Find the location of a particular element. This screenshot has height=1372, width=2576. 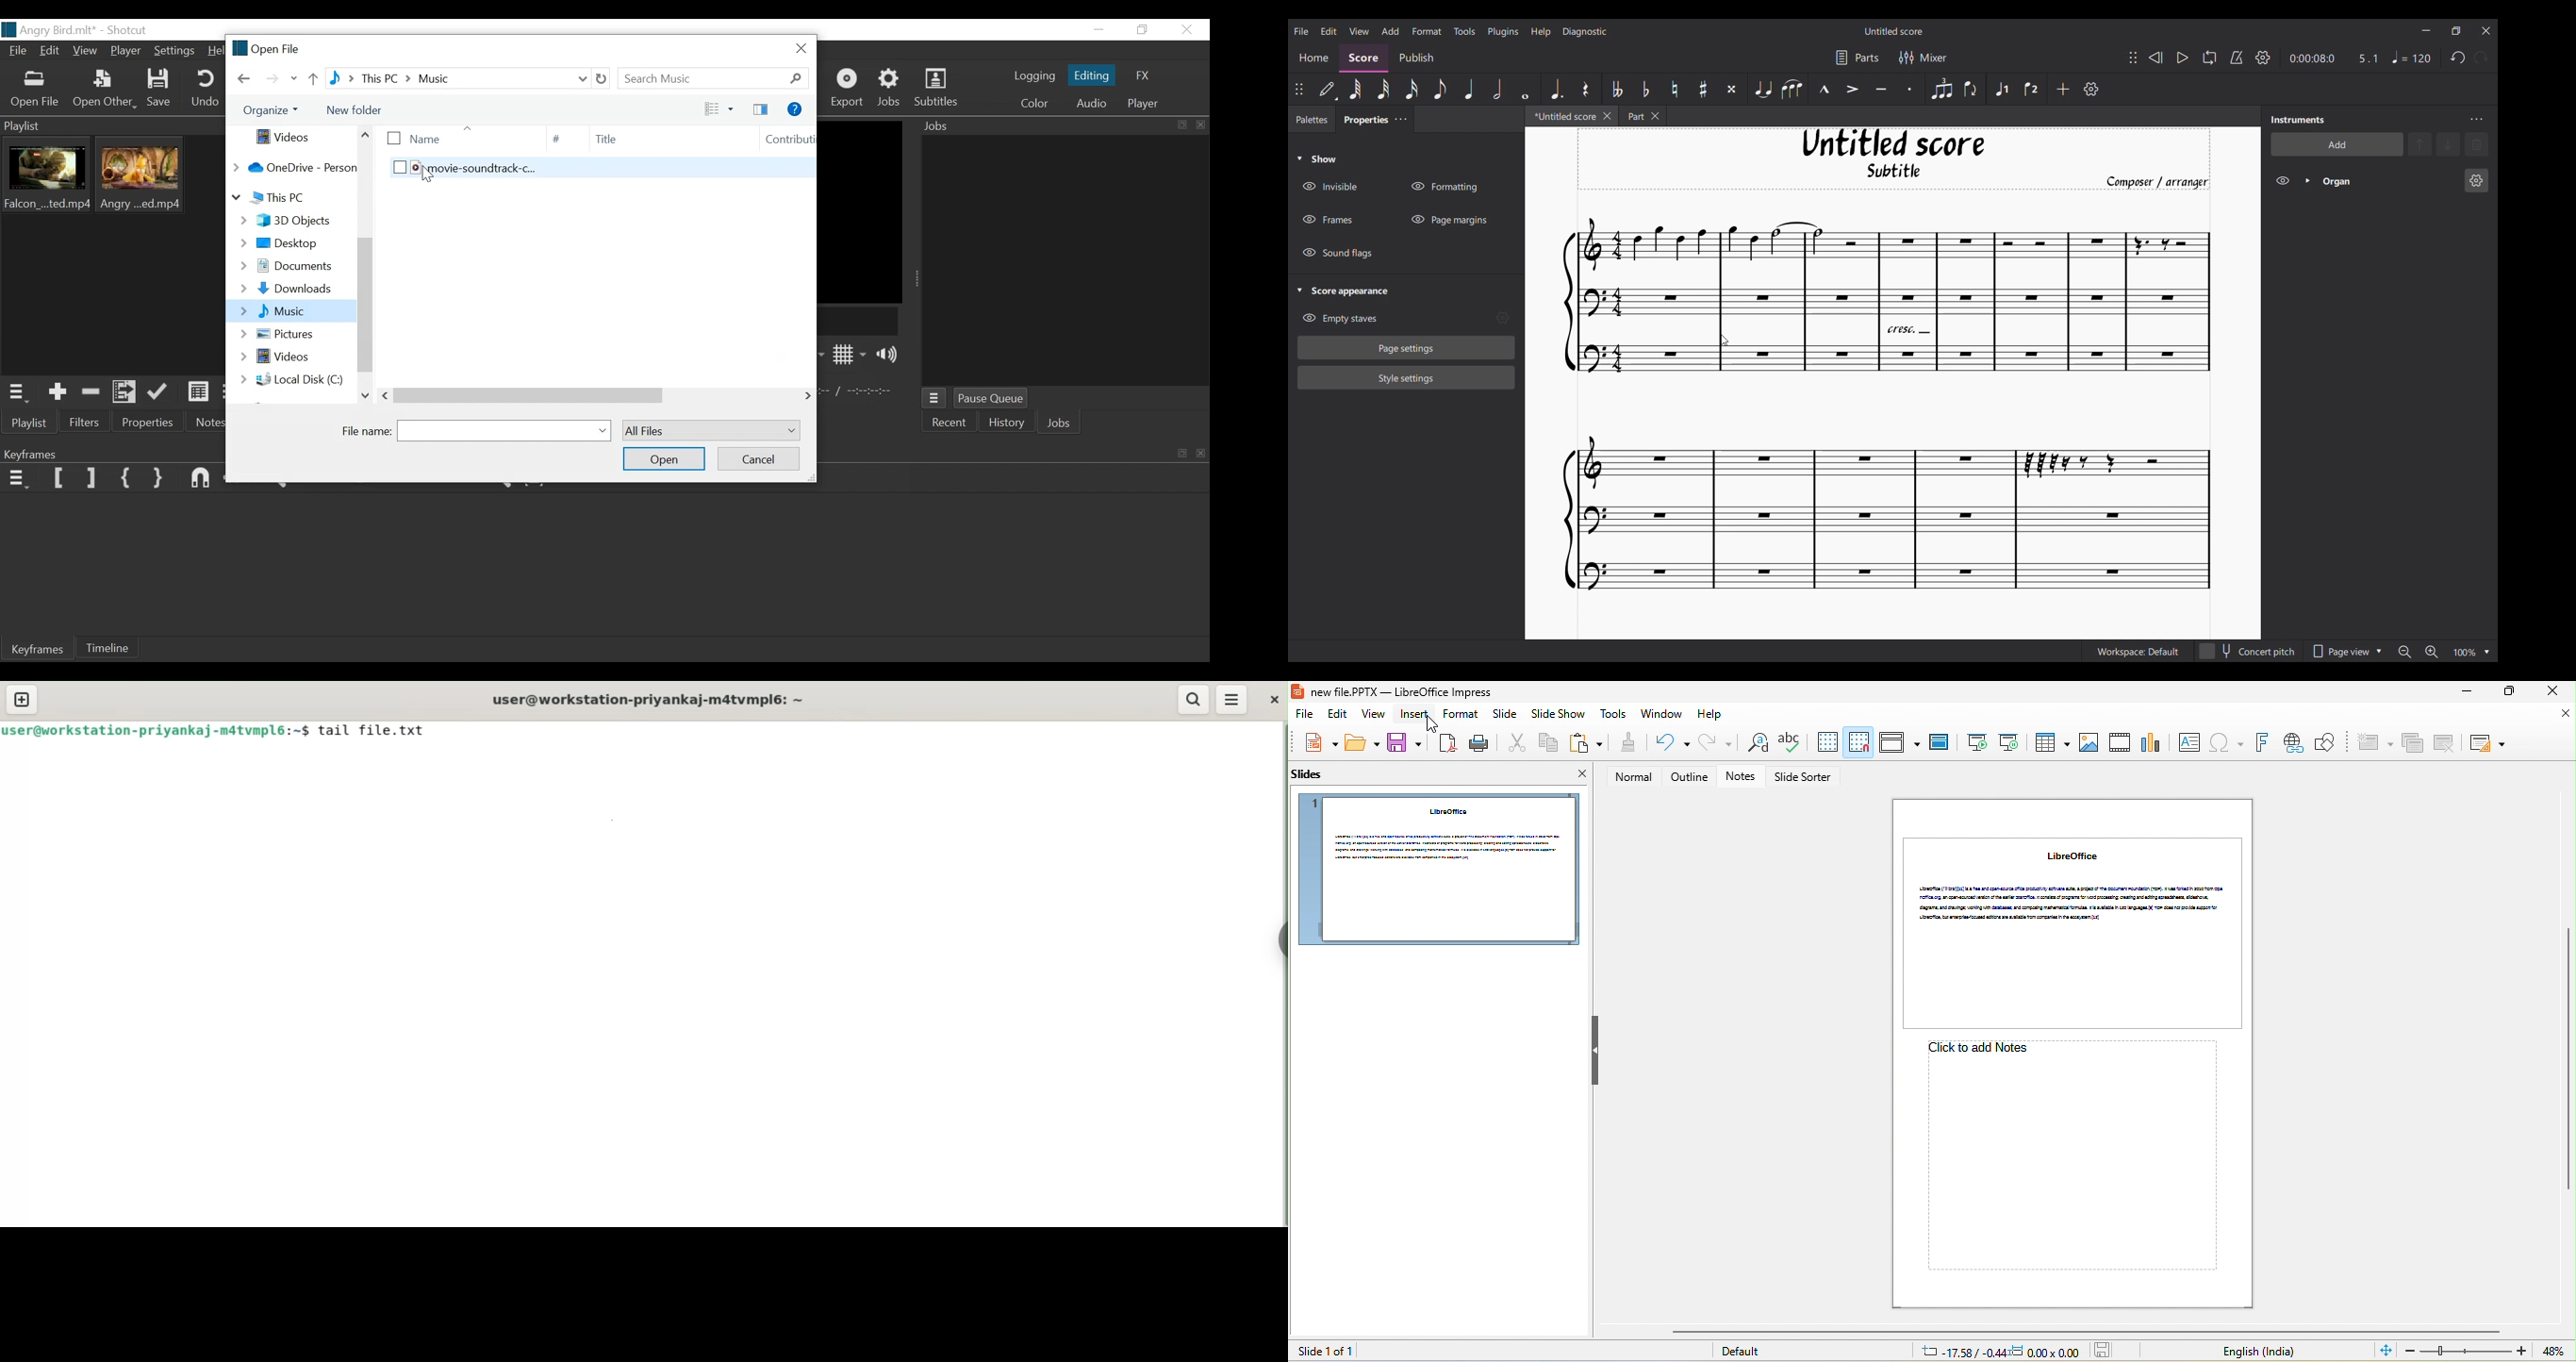

the document has not been modified since the last save is located at coordinates (2107, 1351).